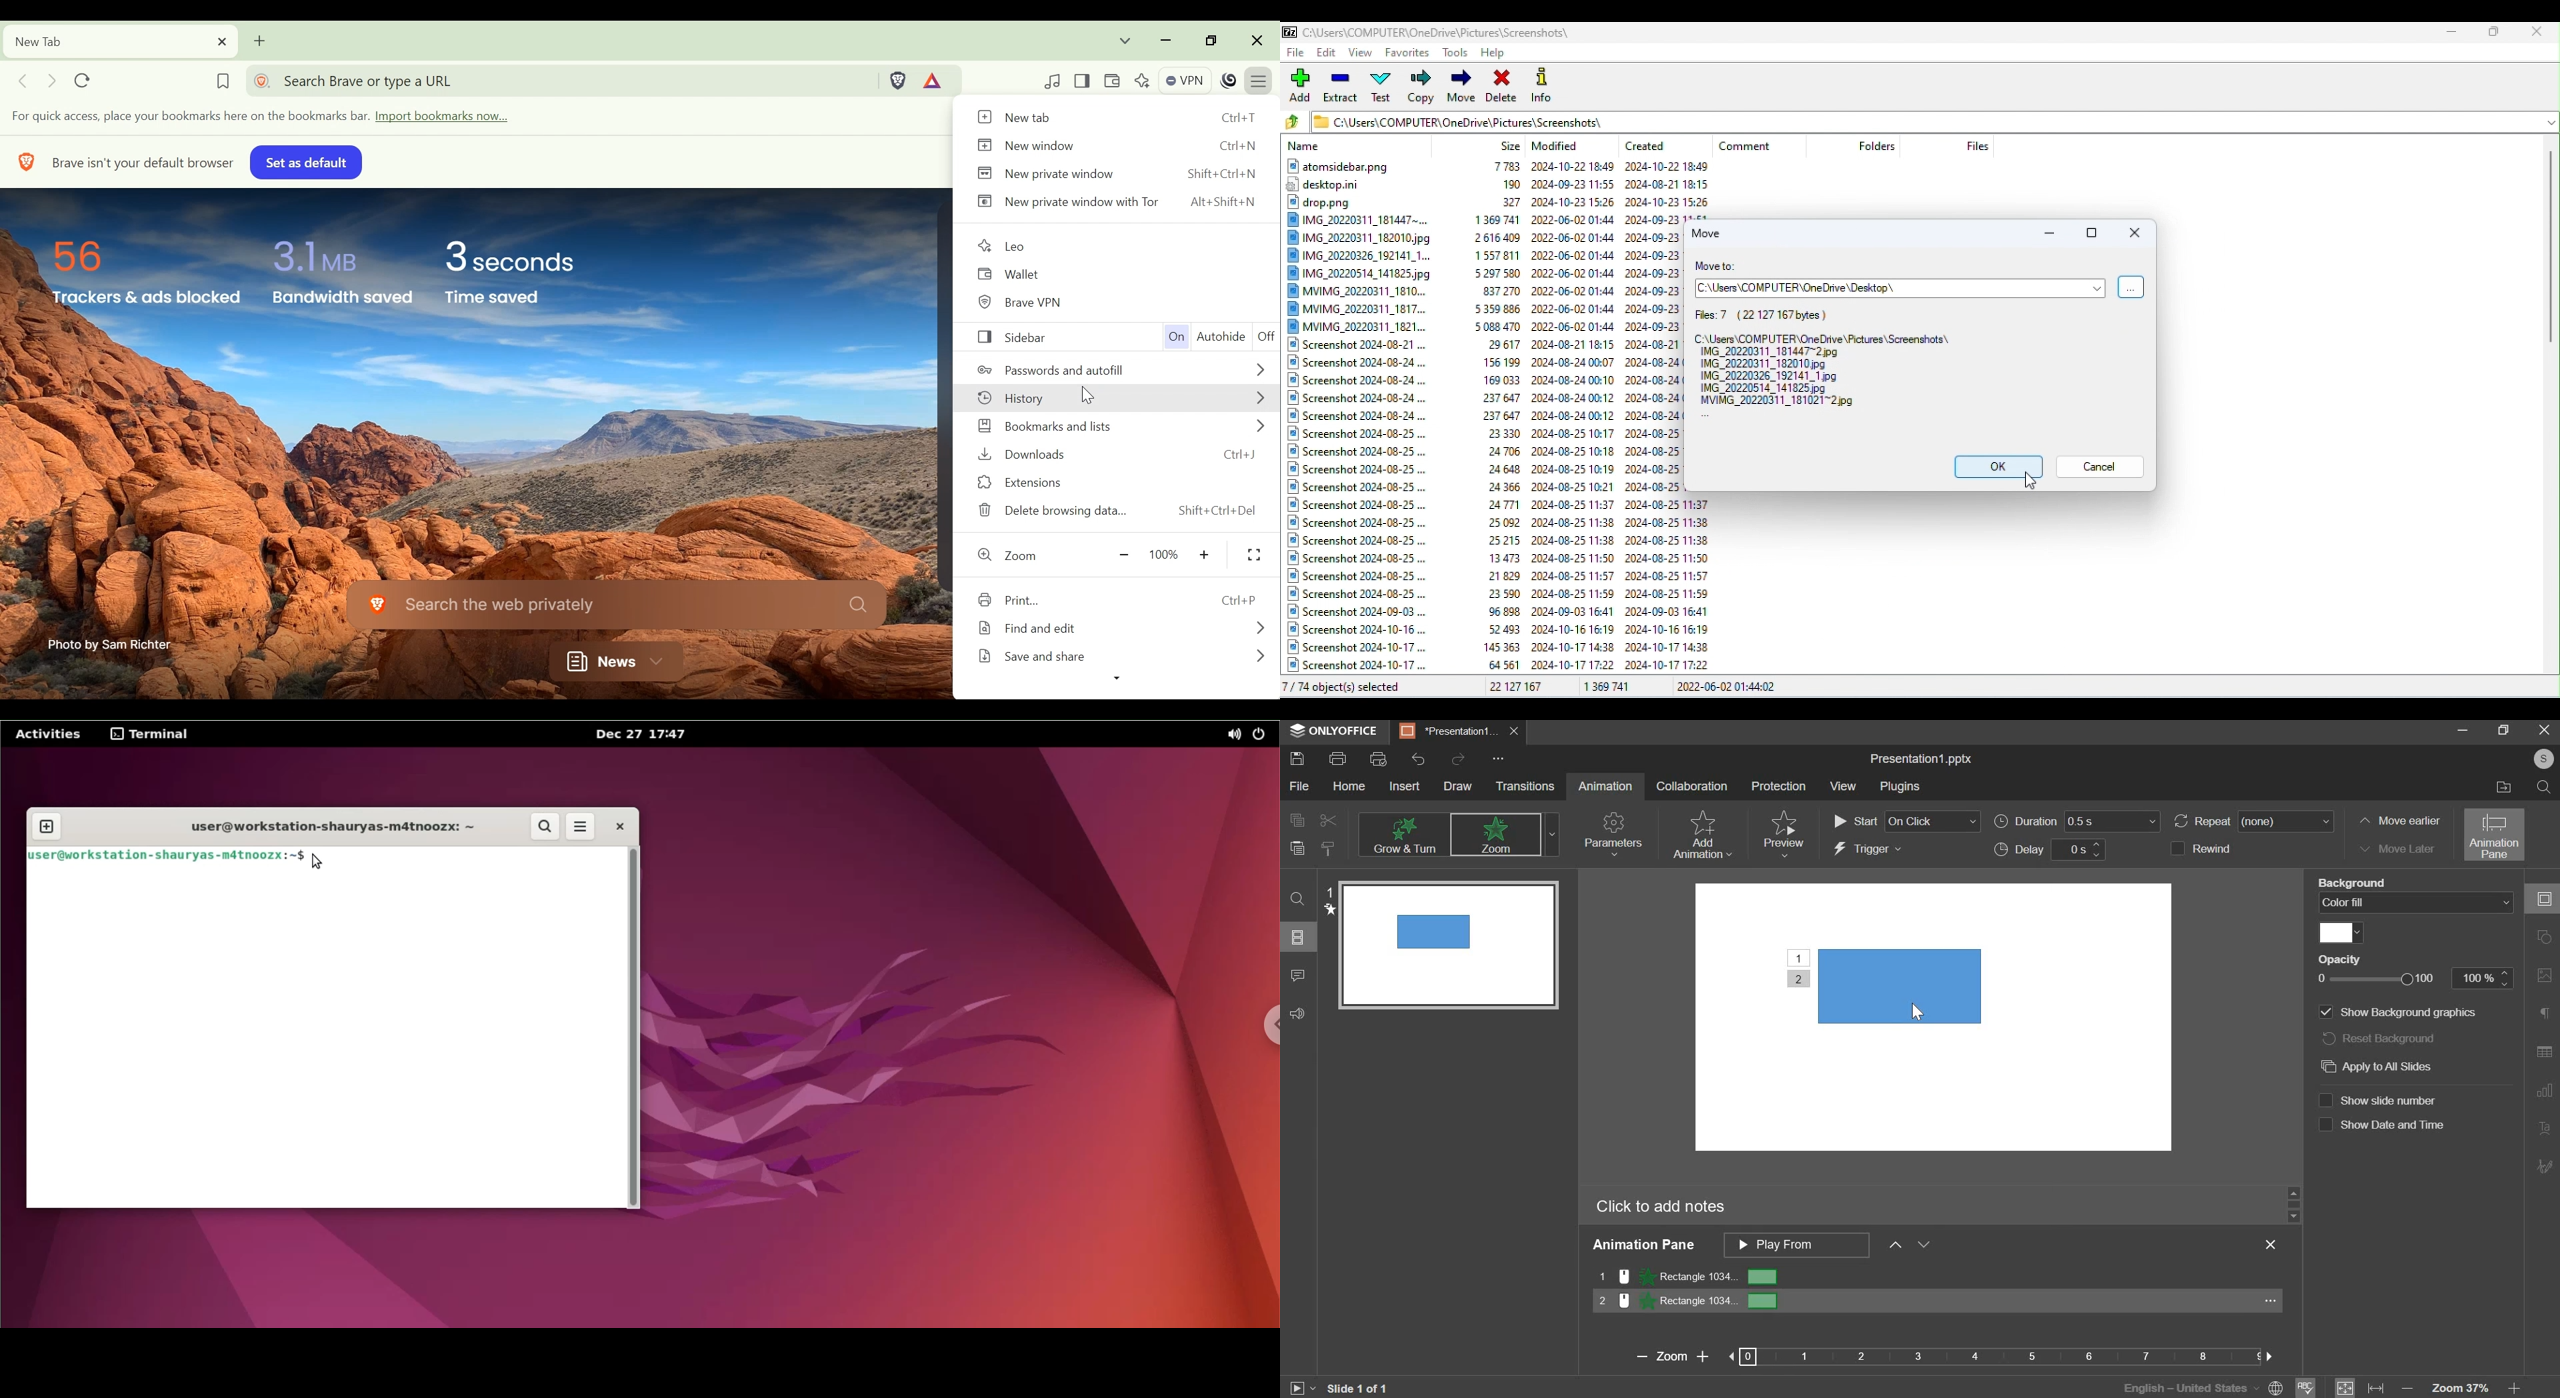 This screenshot has height=1400, width=2576. I want to click on Move, so click(1461, 88).